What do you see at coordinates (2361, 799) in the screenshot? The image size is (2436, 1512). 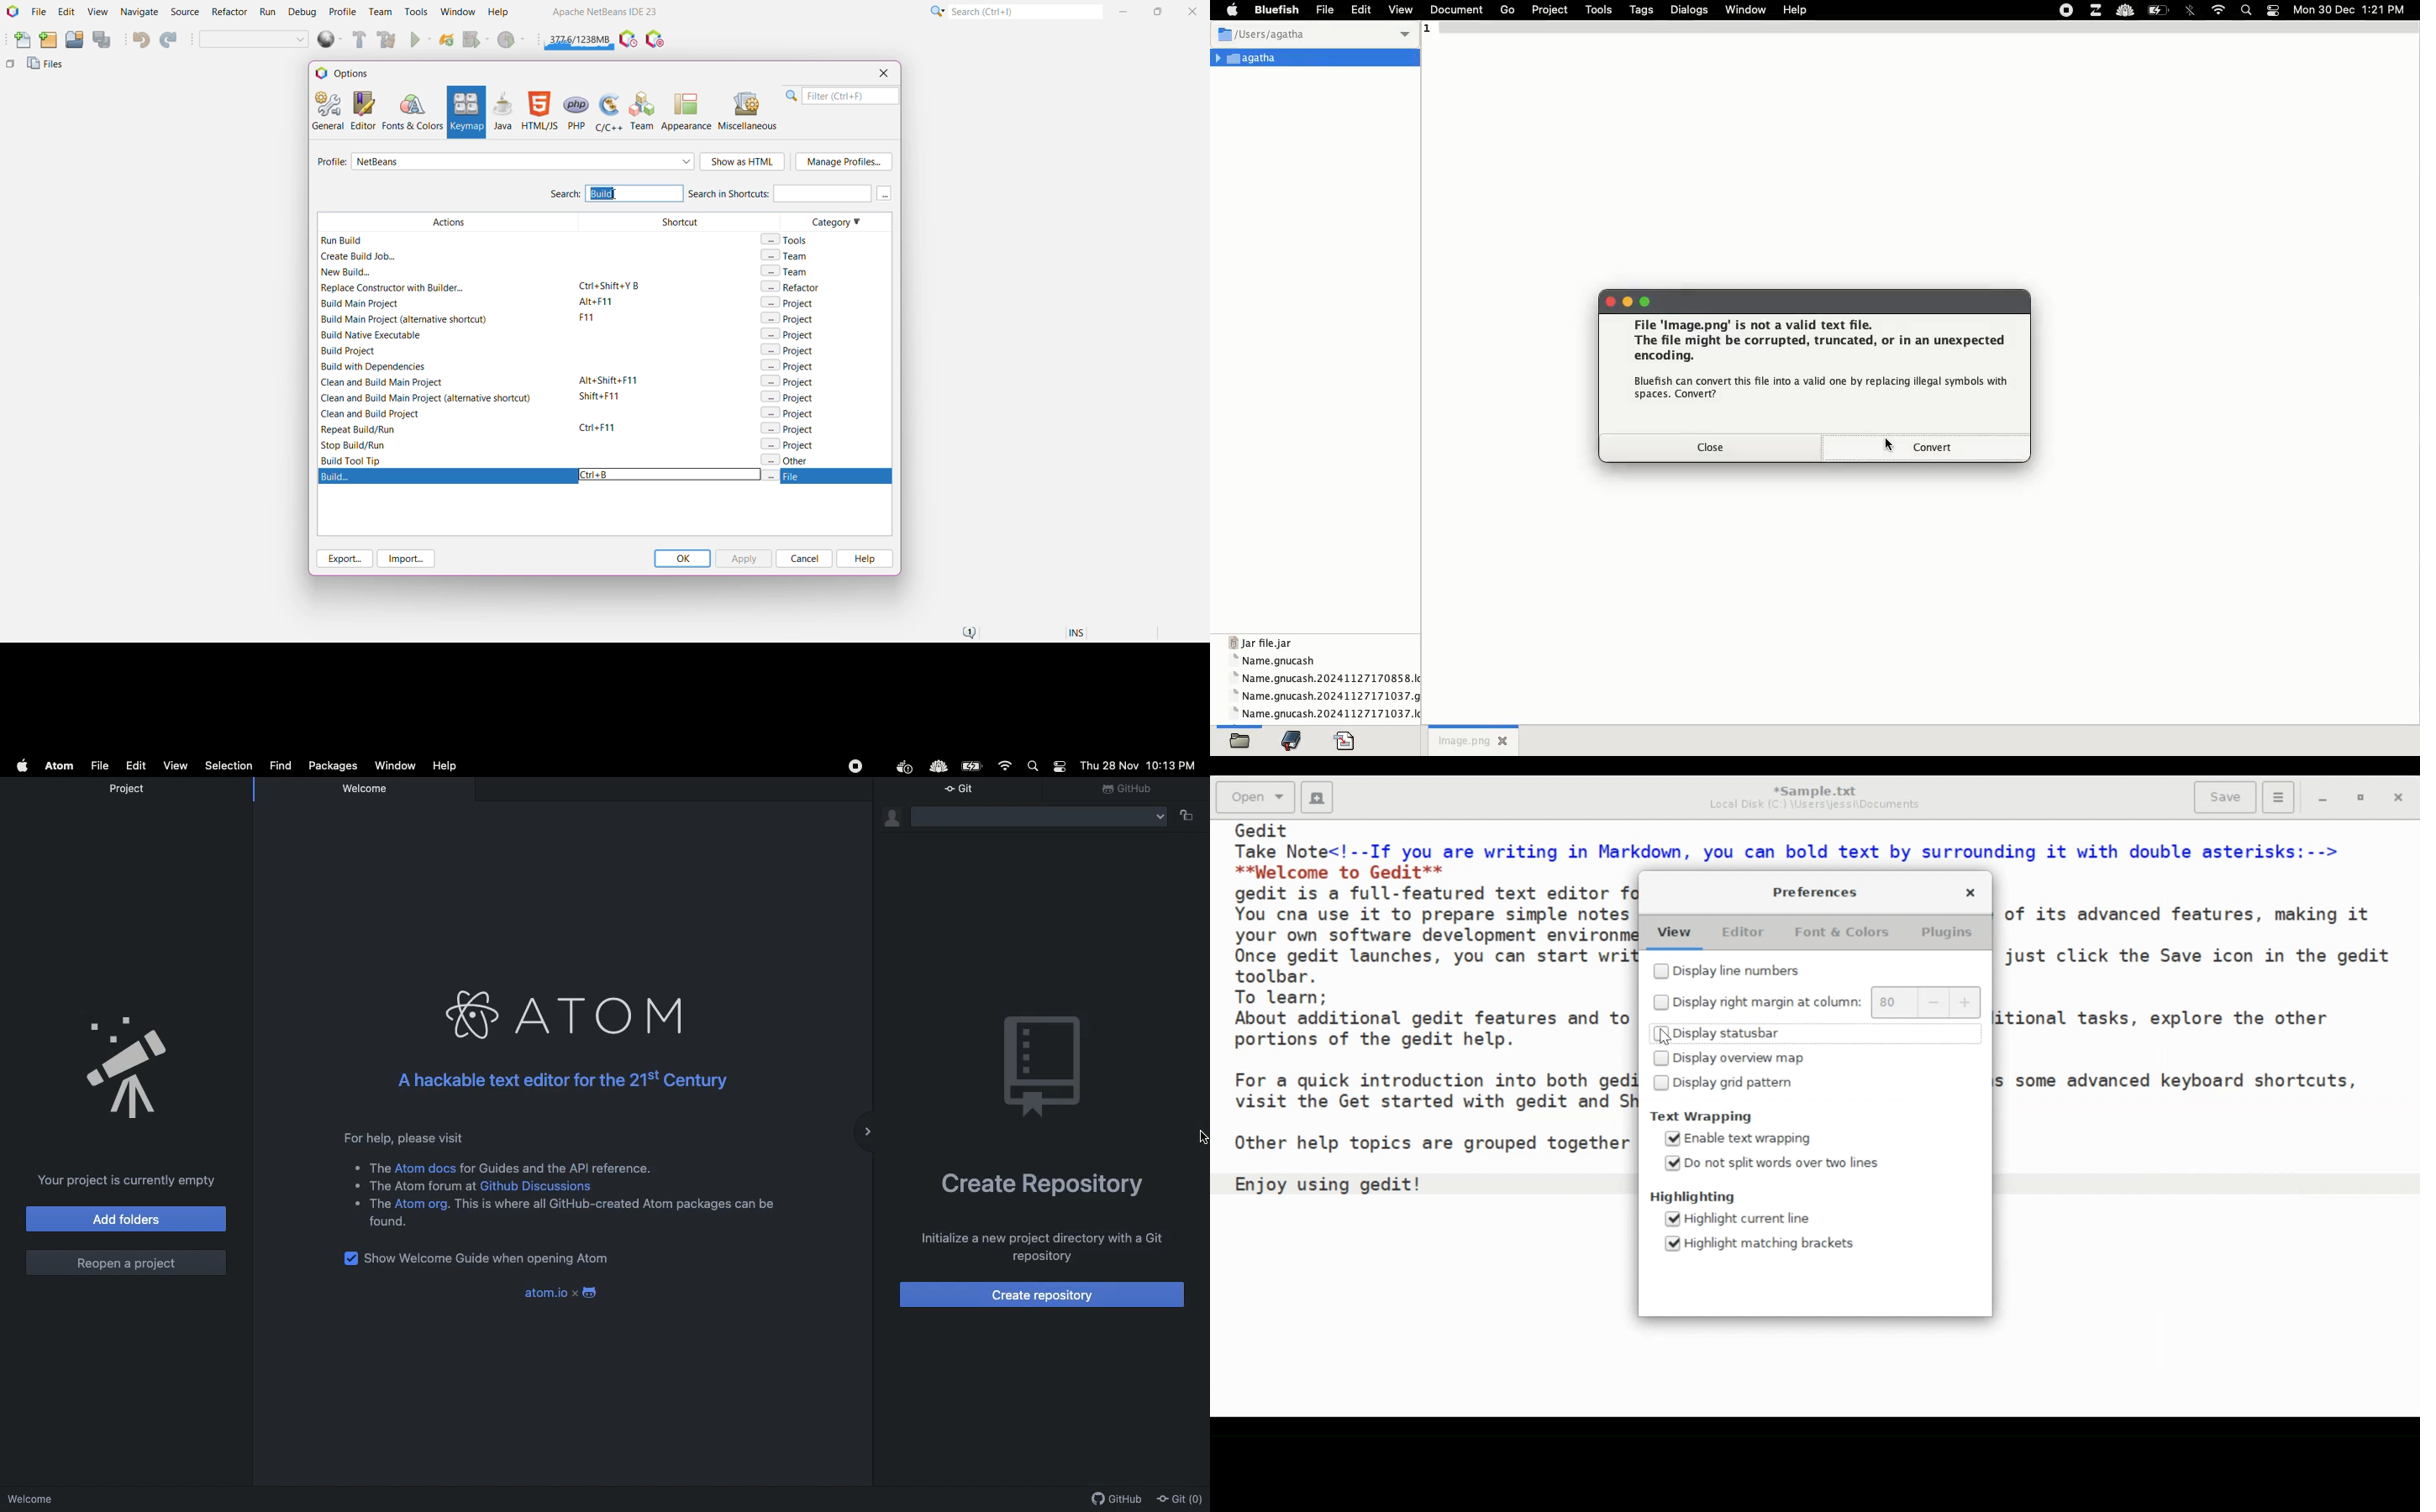 I see `restore` at bounding box center [2361, 799].